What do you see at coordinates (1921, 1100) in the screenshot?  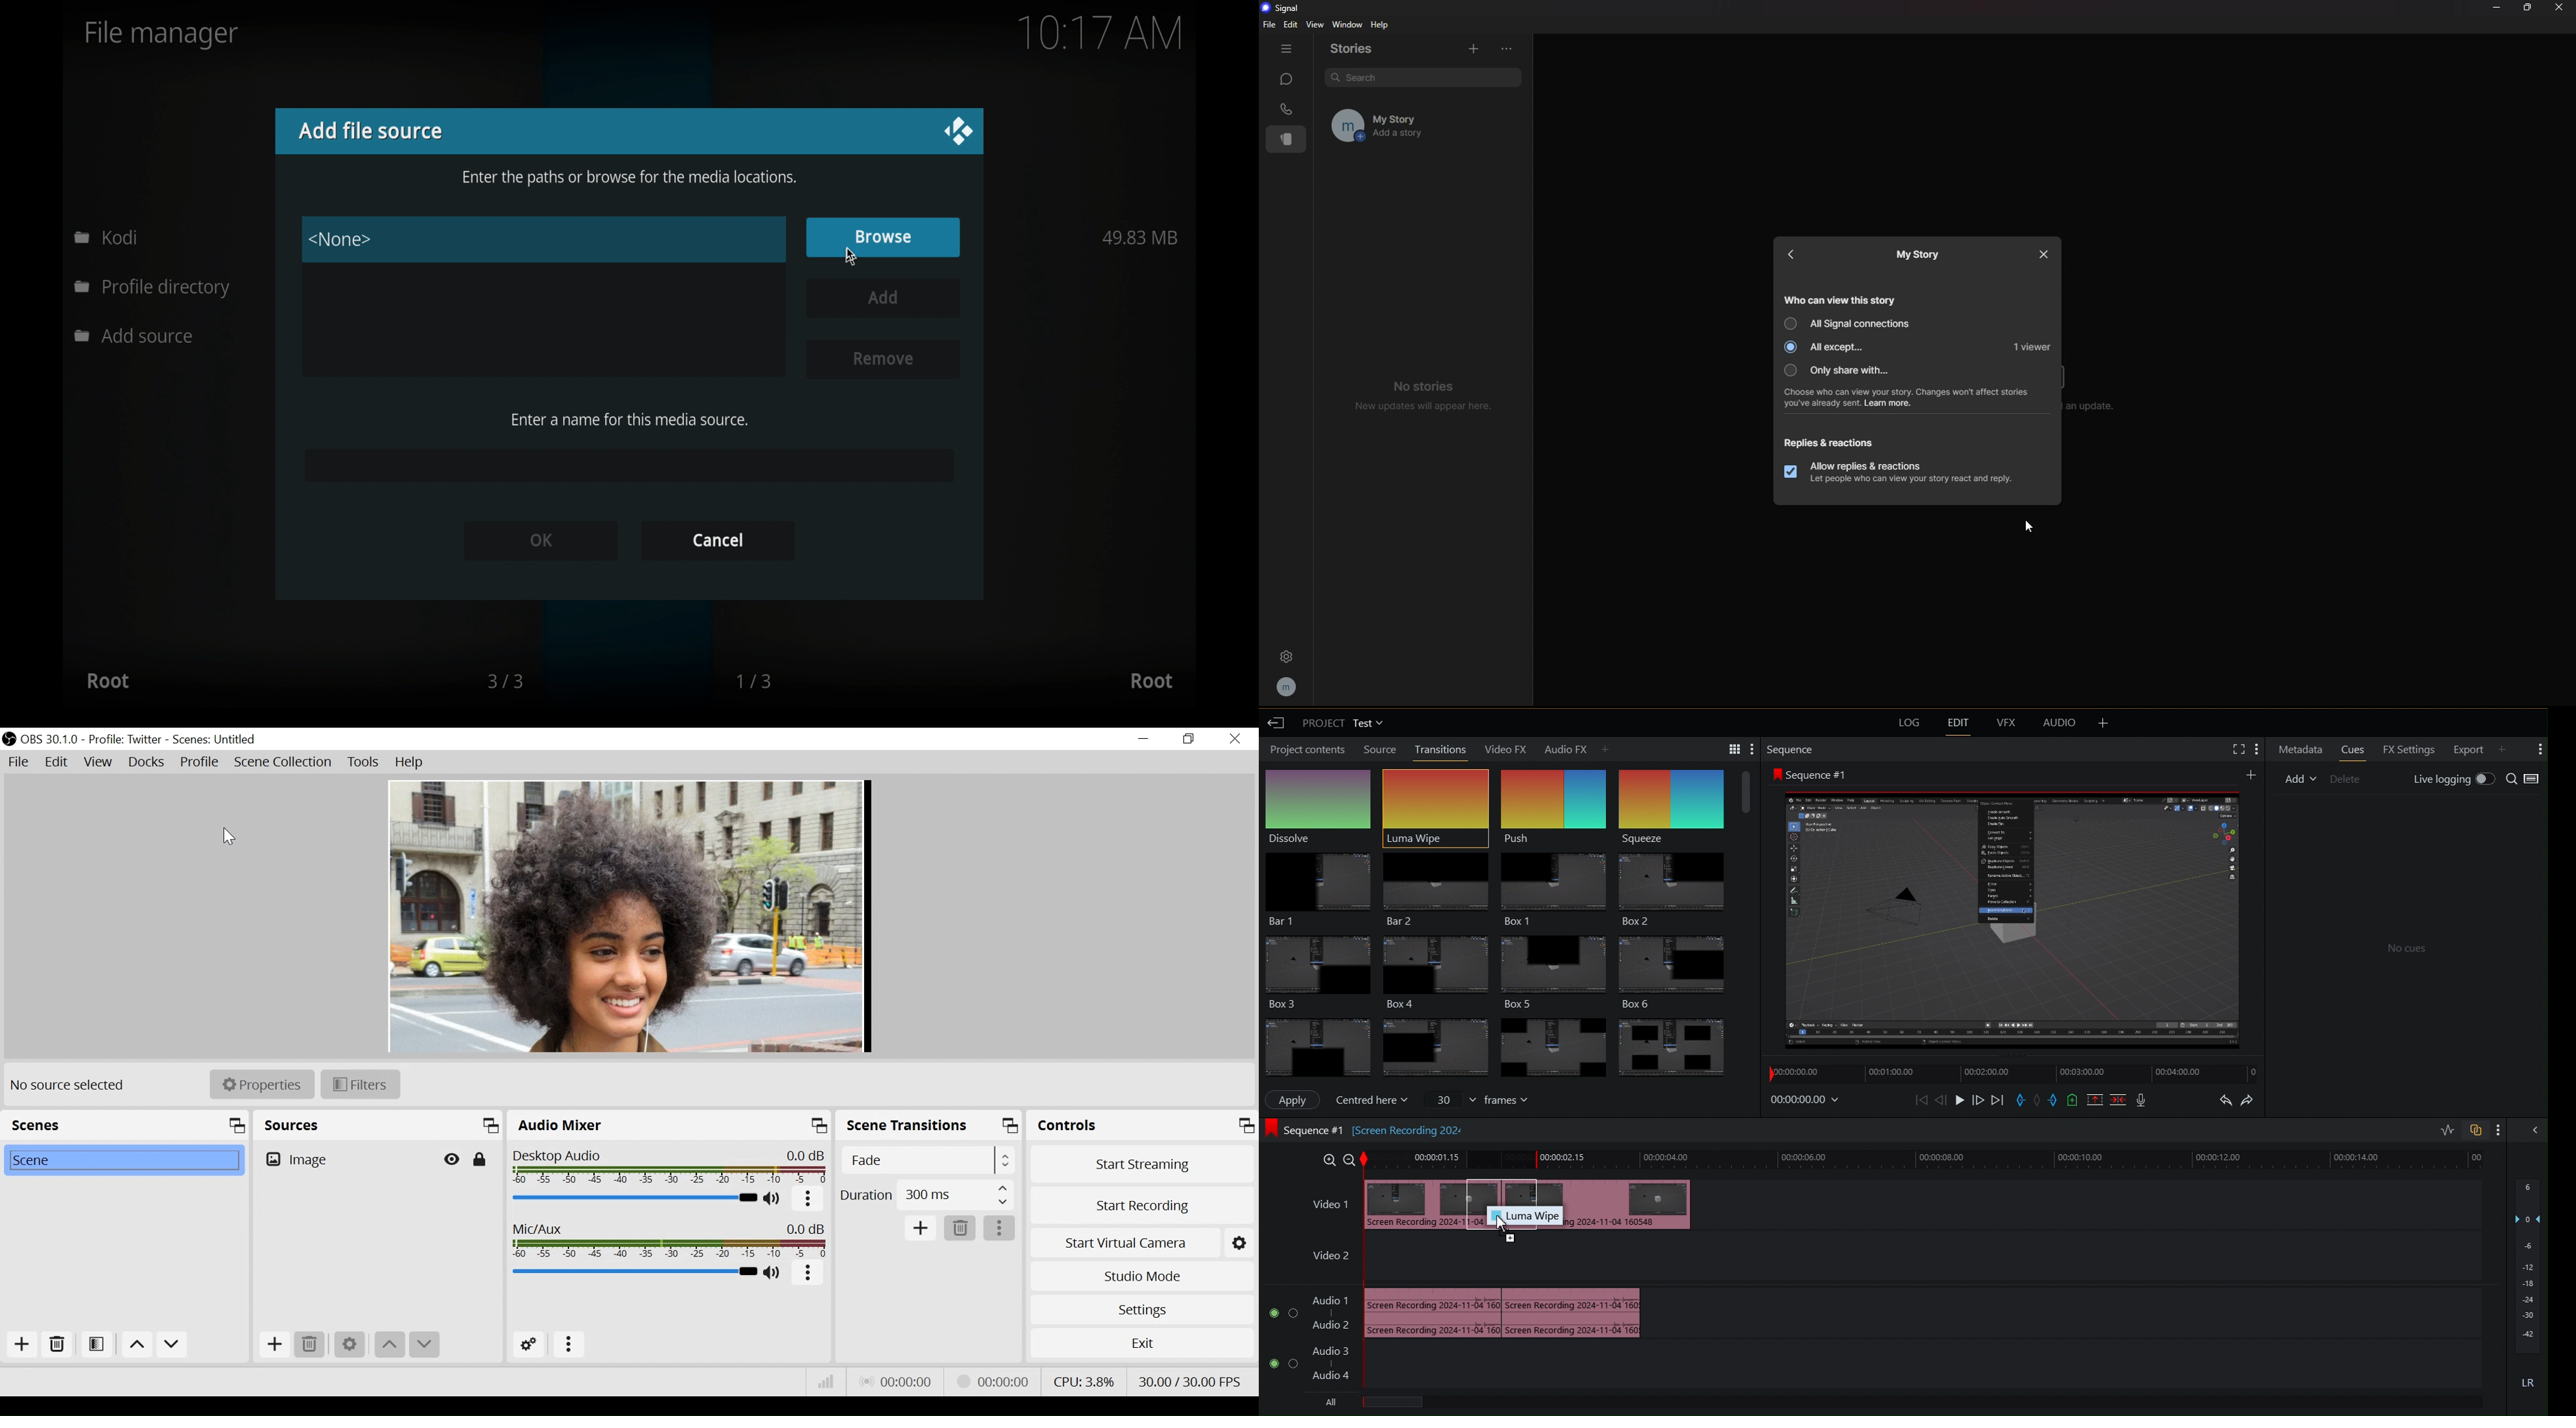 I see `Skip Back` at bounding box center [1921, 1100].